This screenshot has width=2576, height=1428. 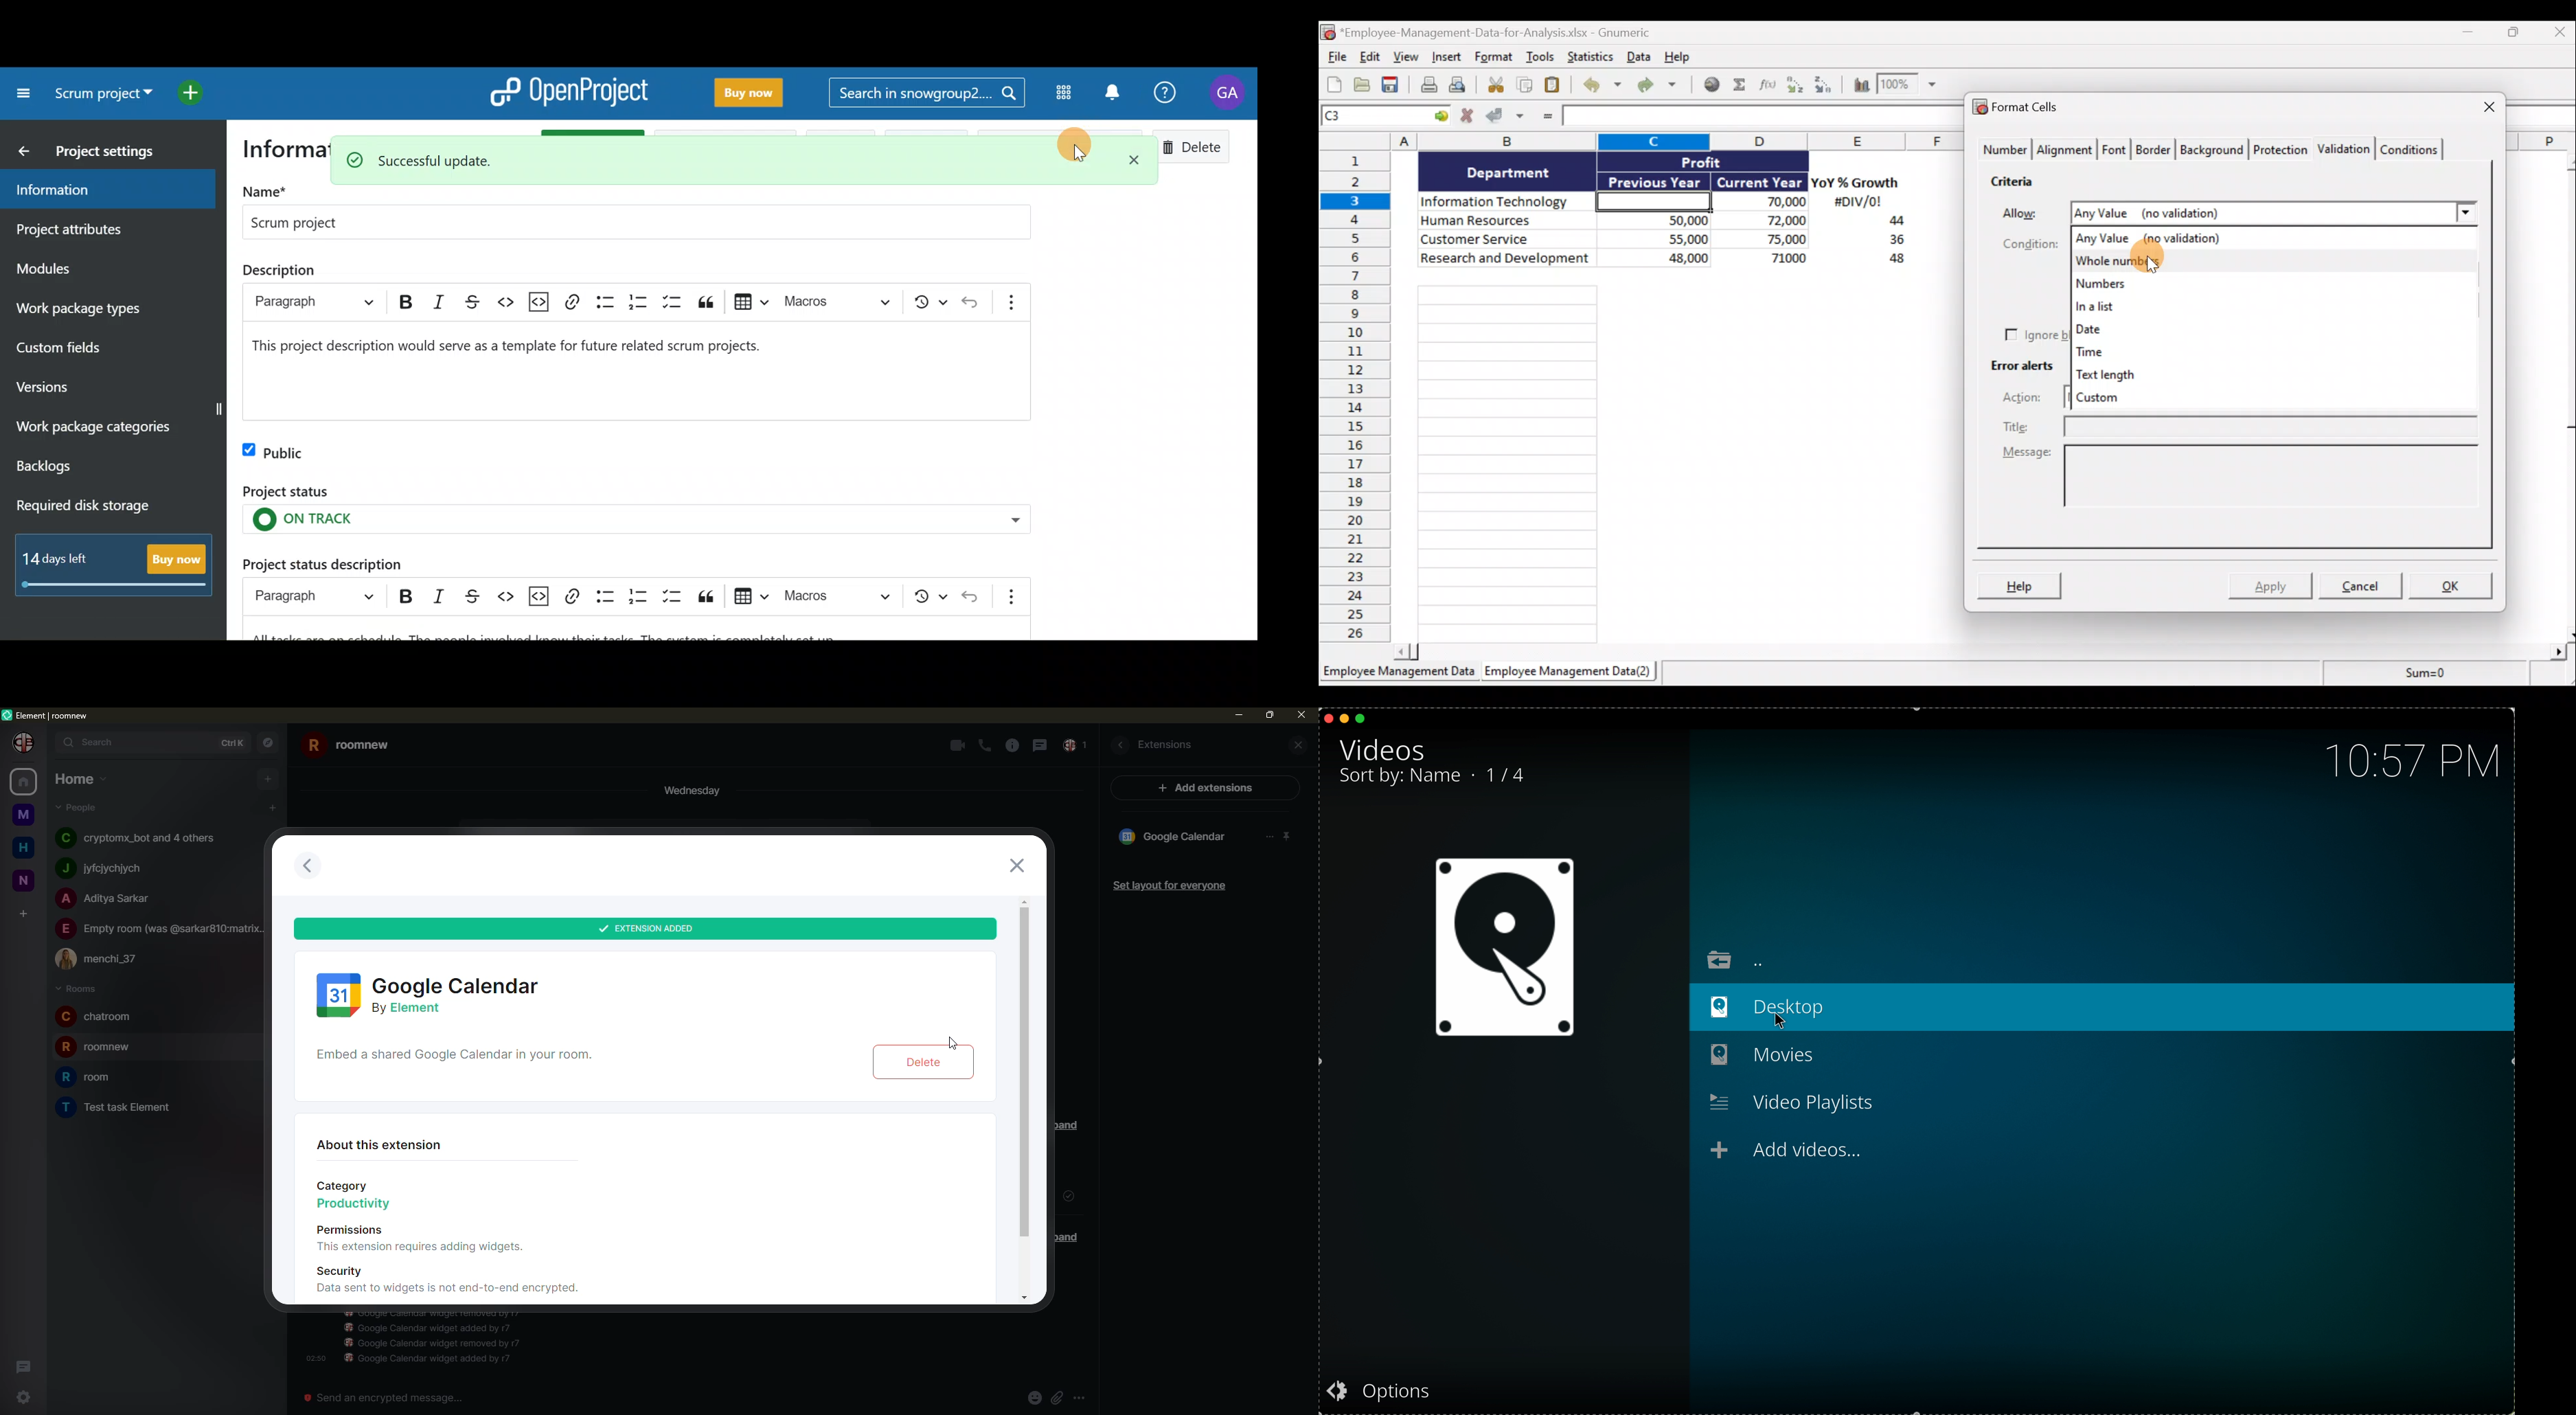 I want to click on calendar, so click(x=471, y=994).